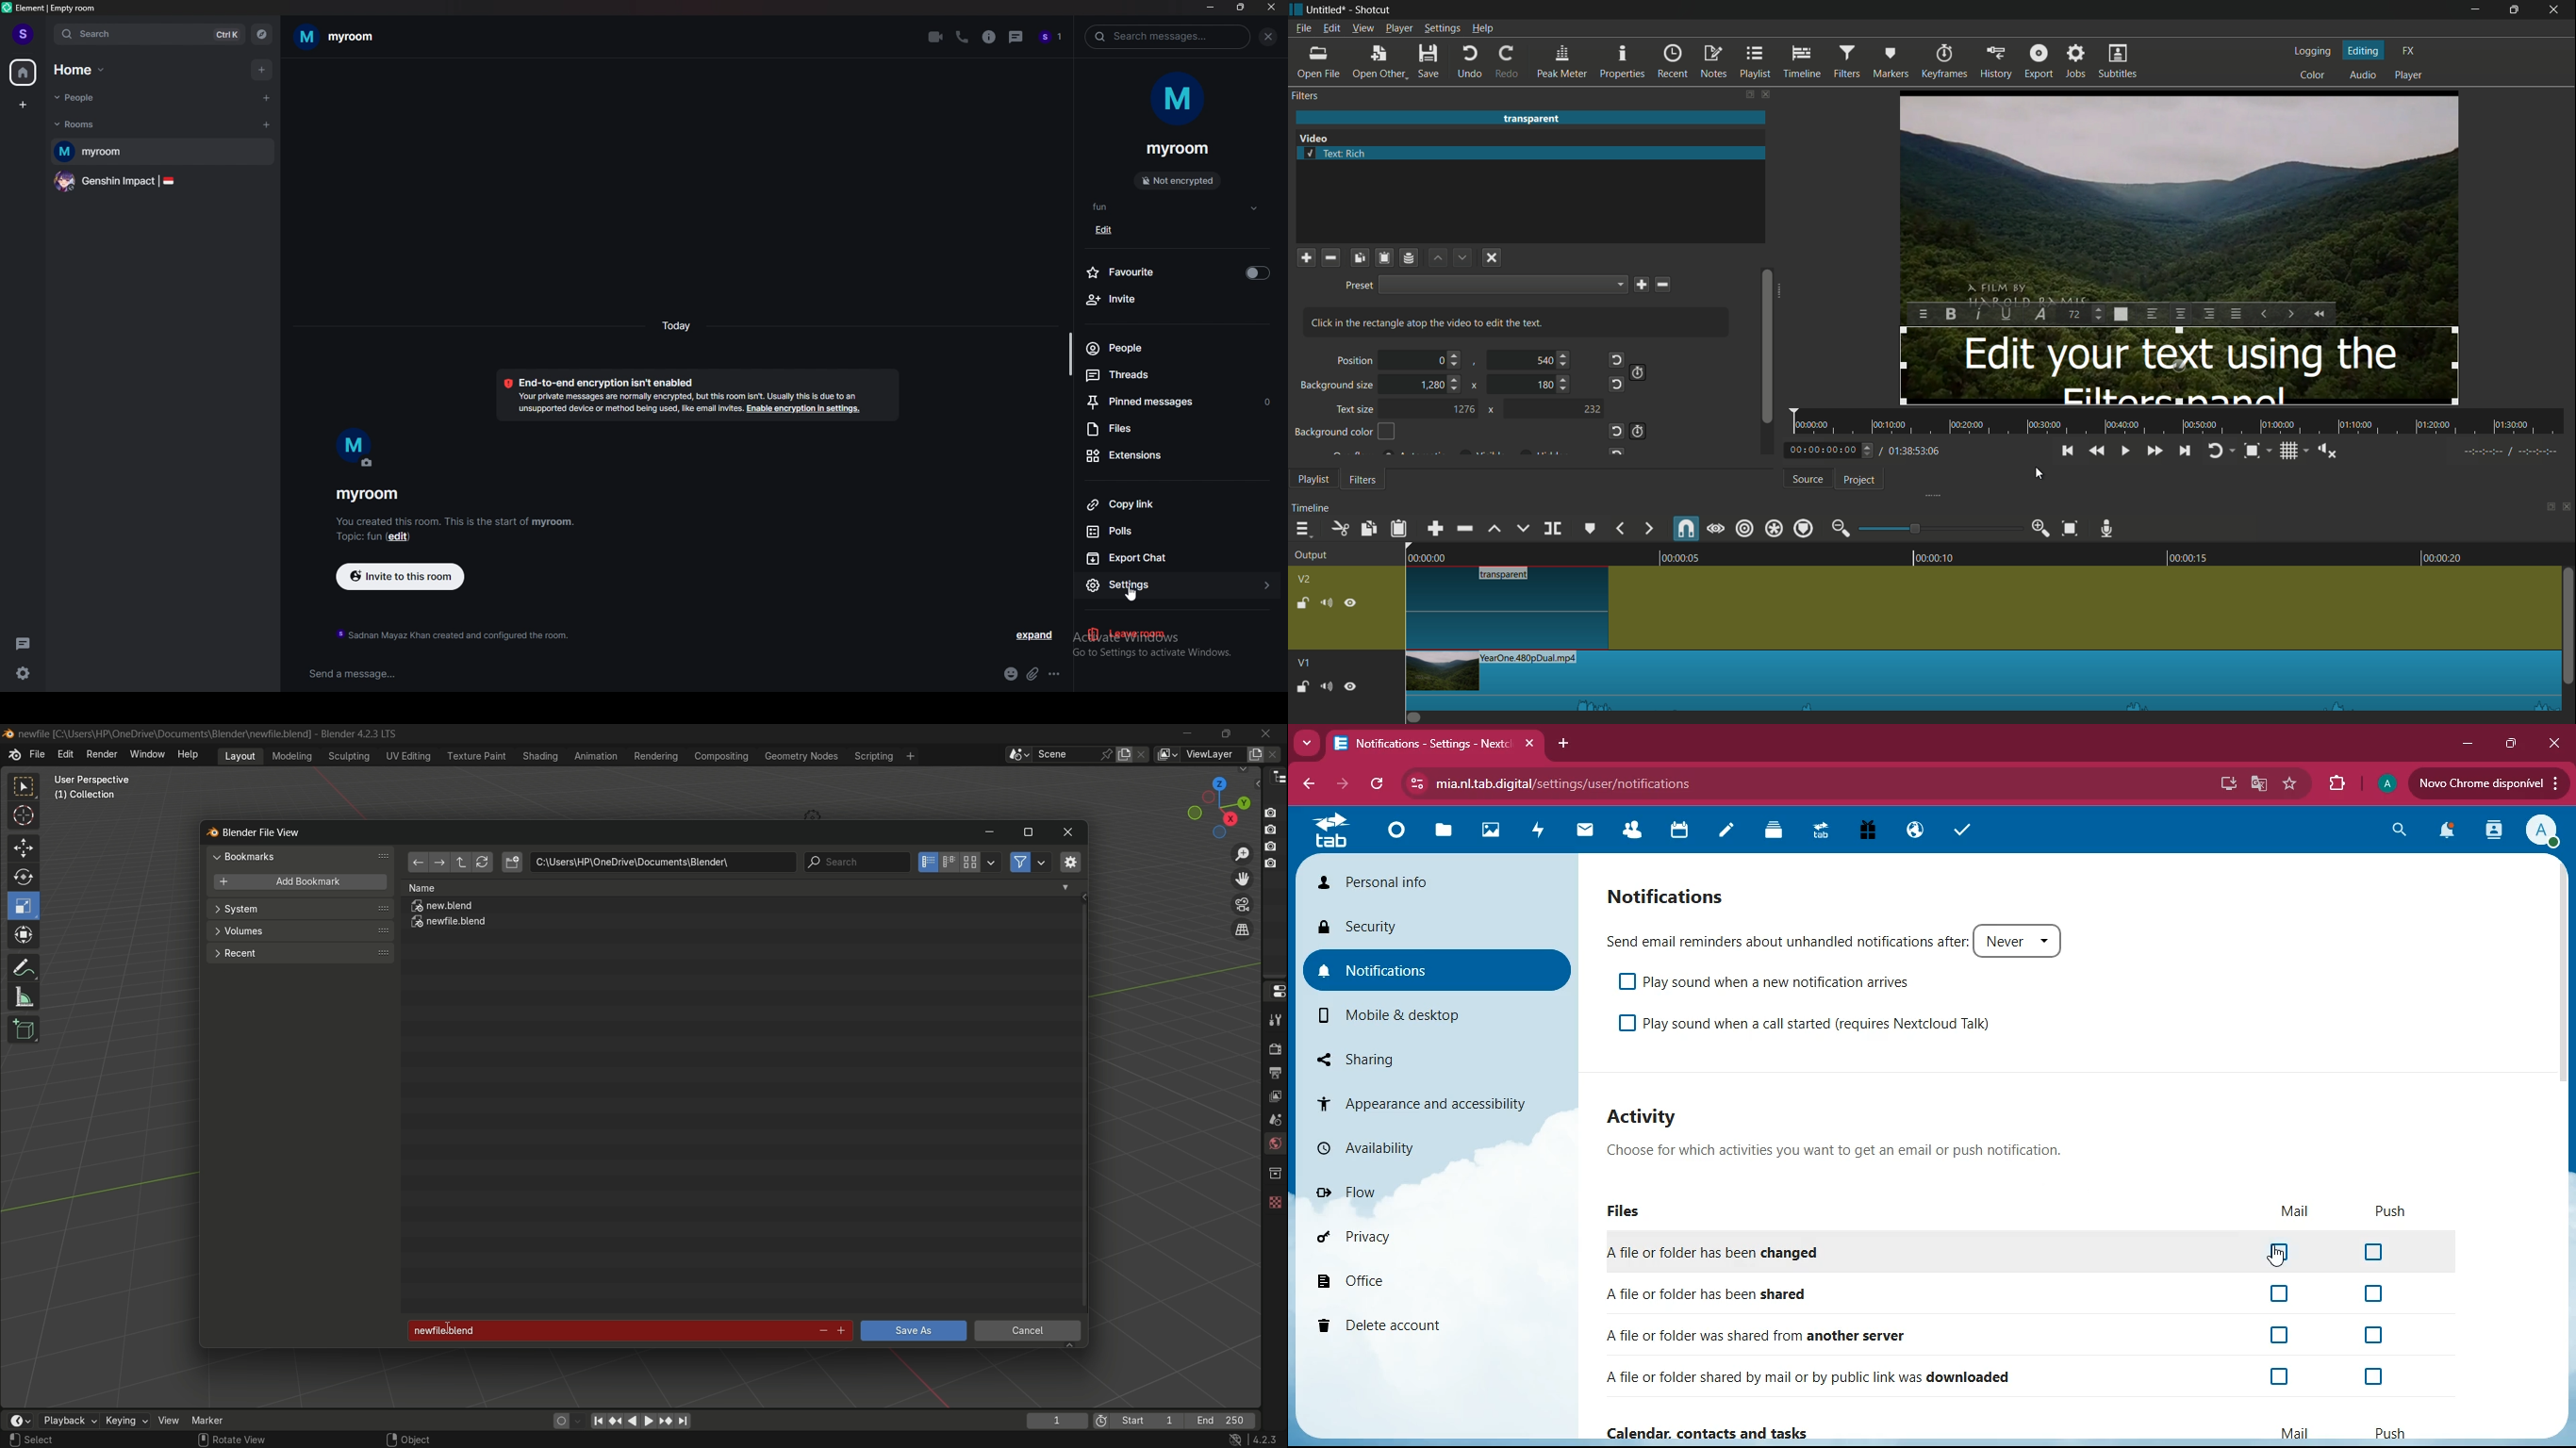 The image size is (2576, 1456). Describe the element at coordinates (160, 183) in the screenshot. I see `genshin impact |` at that location.